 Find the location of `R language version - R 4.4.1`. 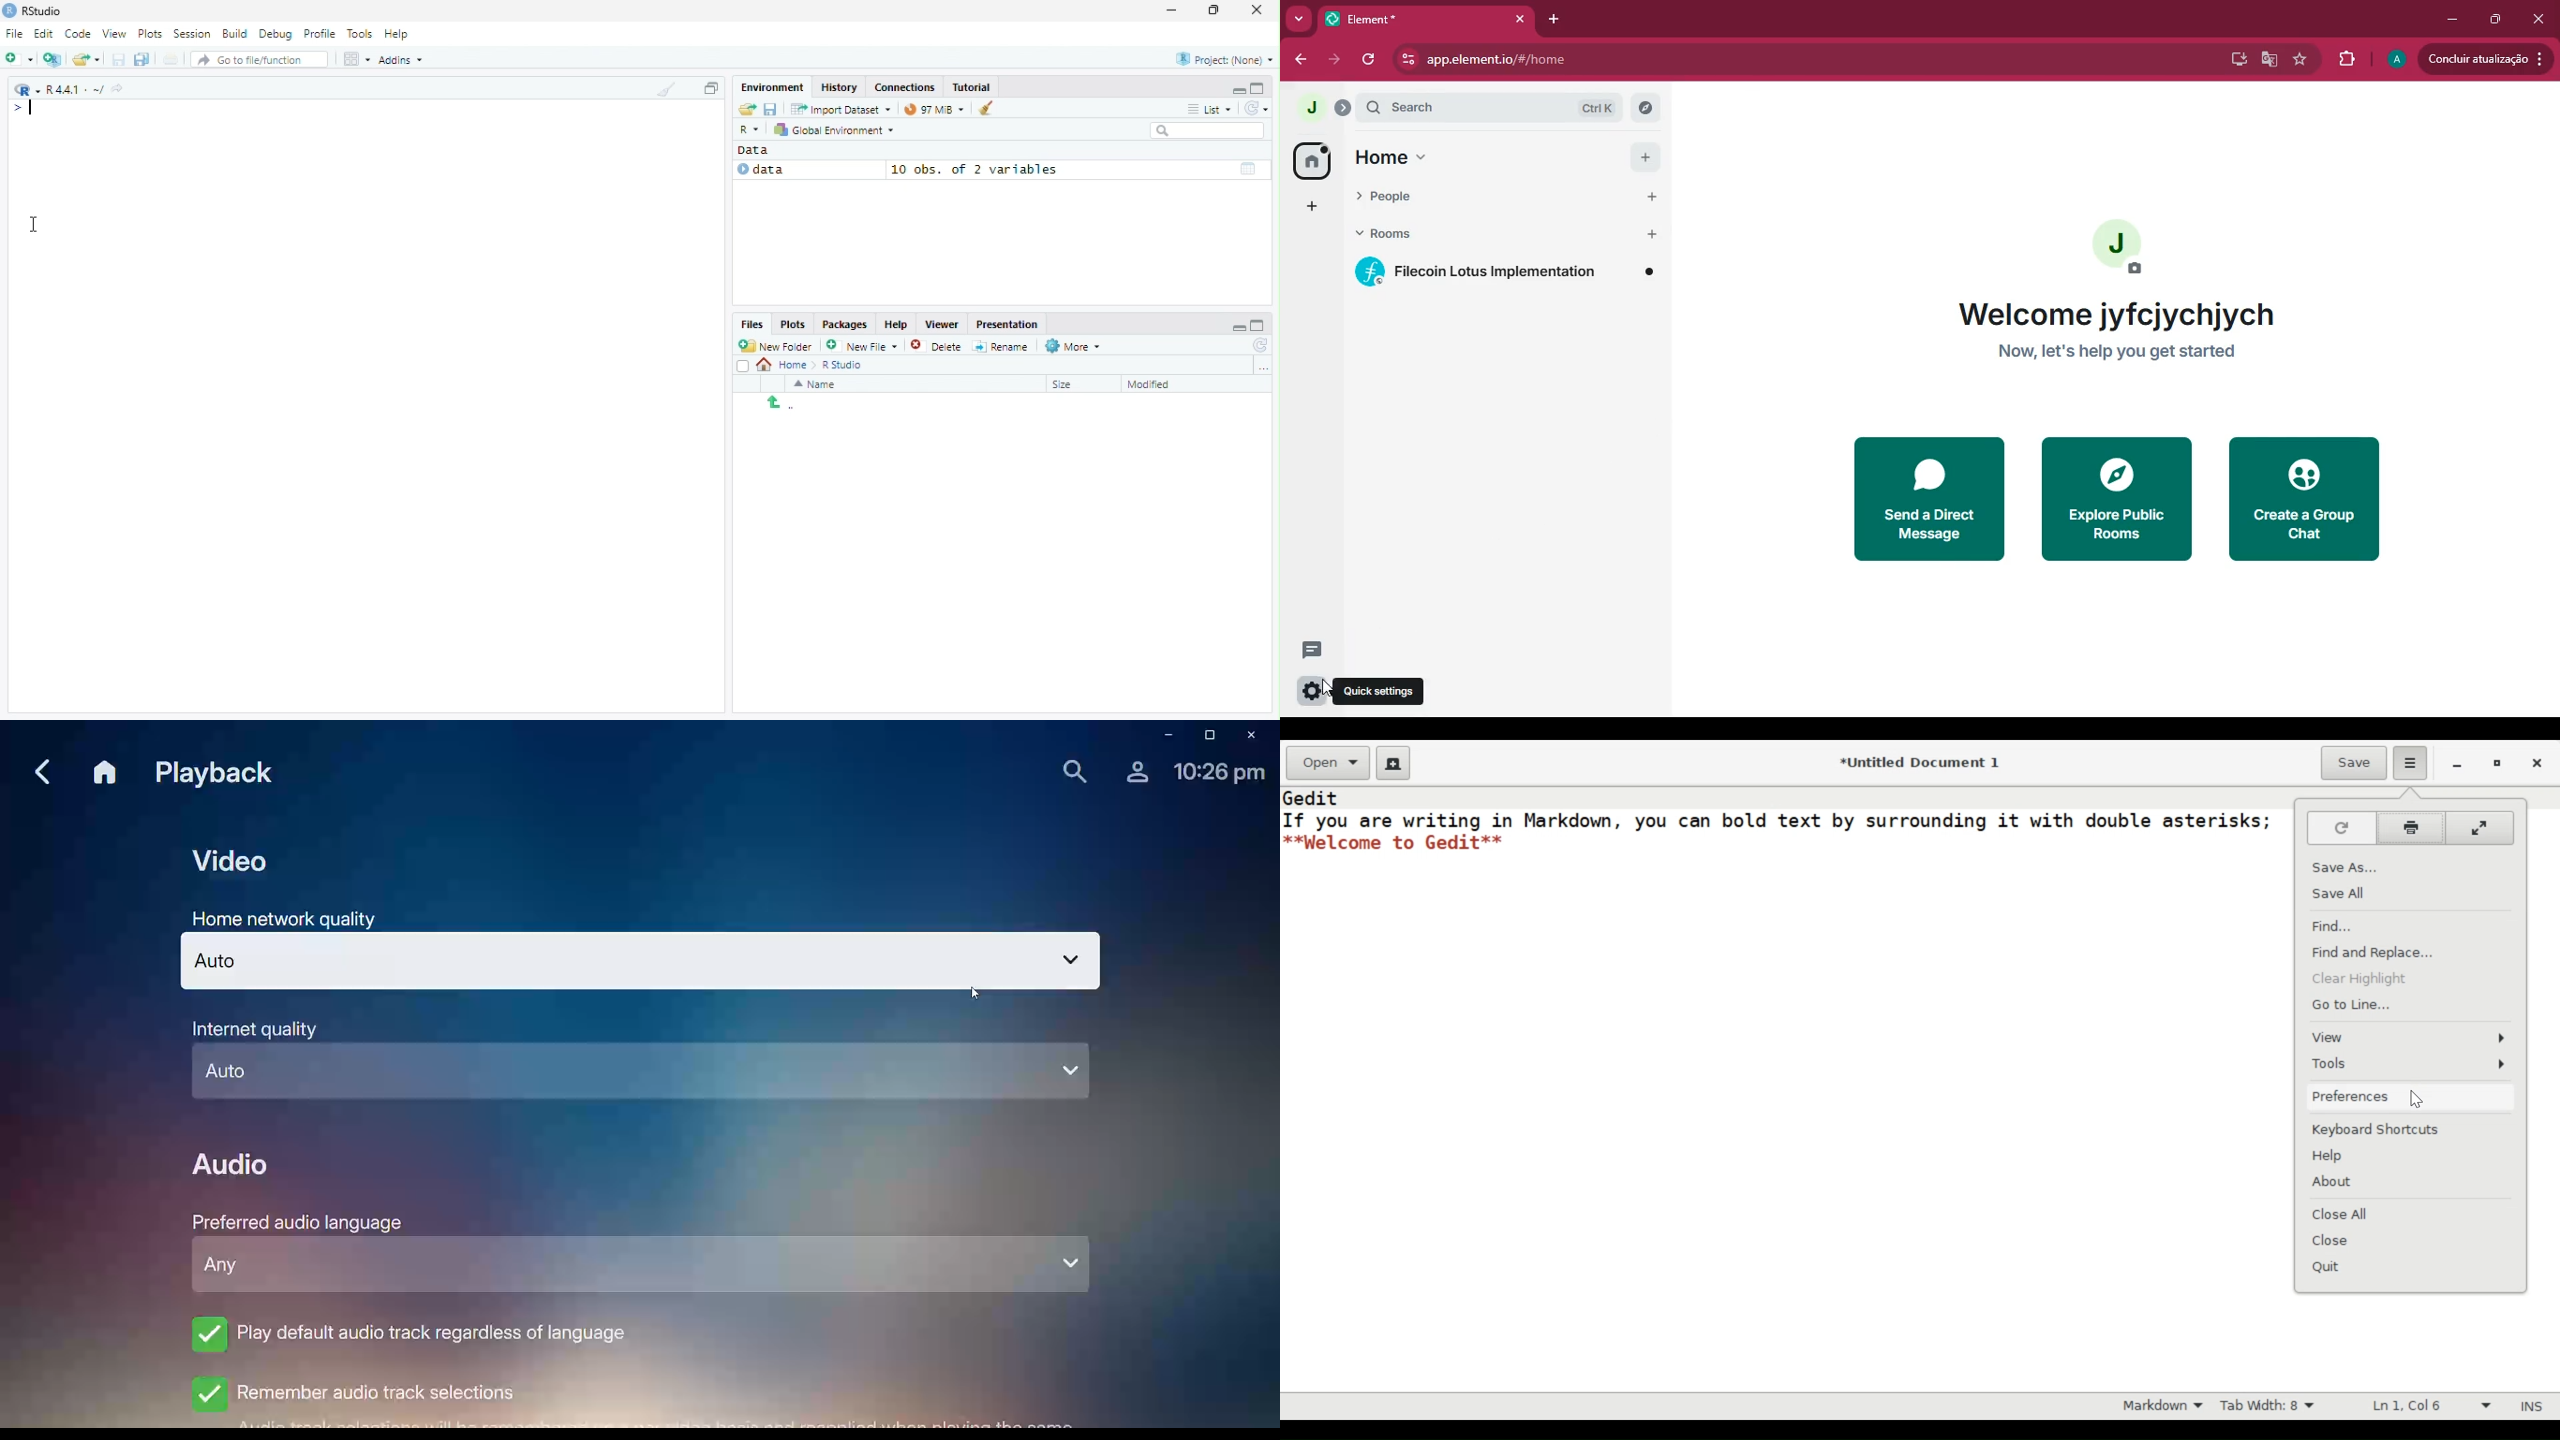

R language version - R 4.4.1 is located at coordinates (75, 88).